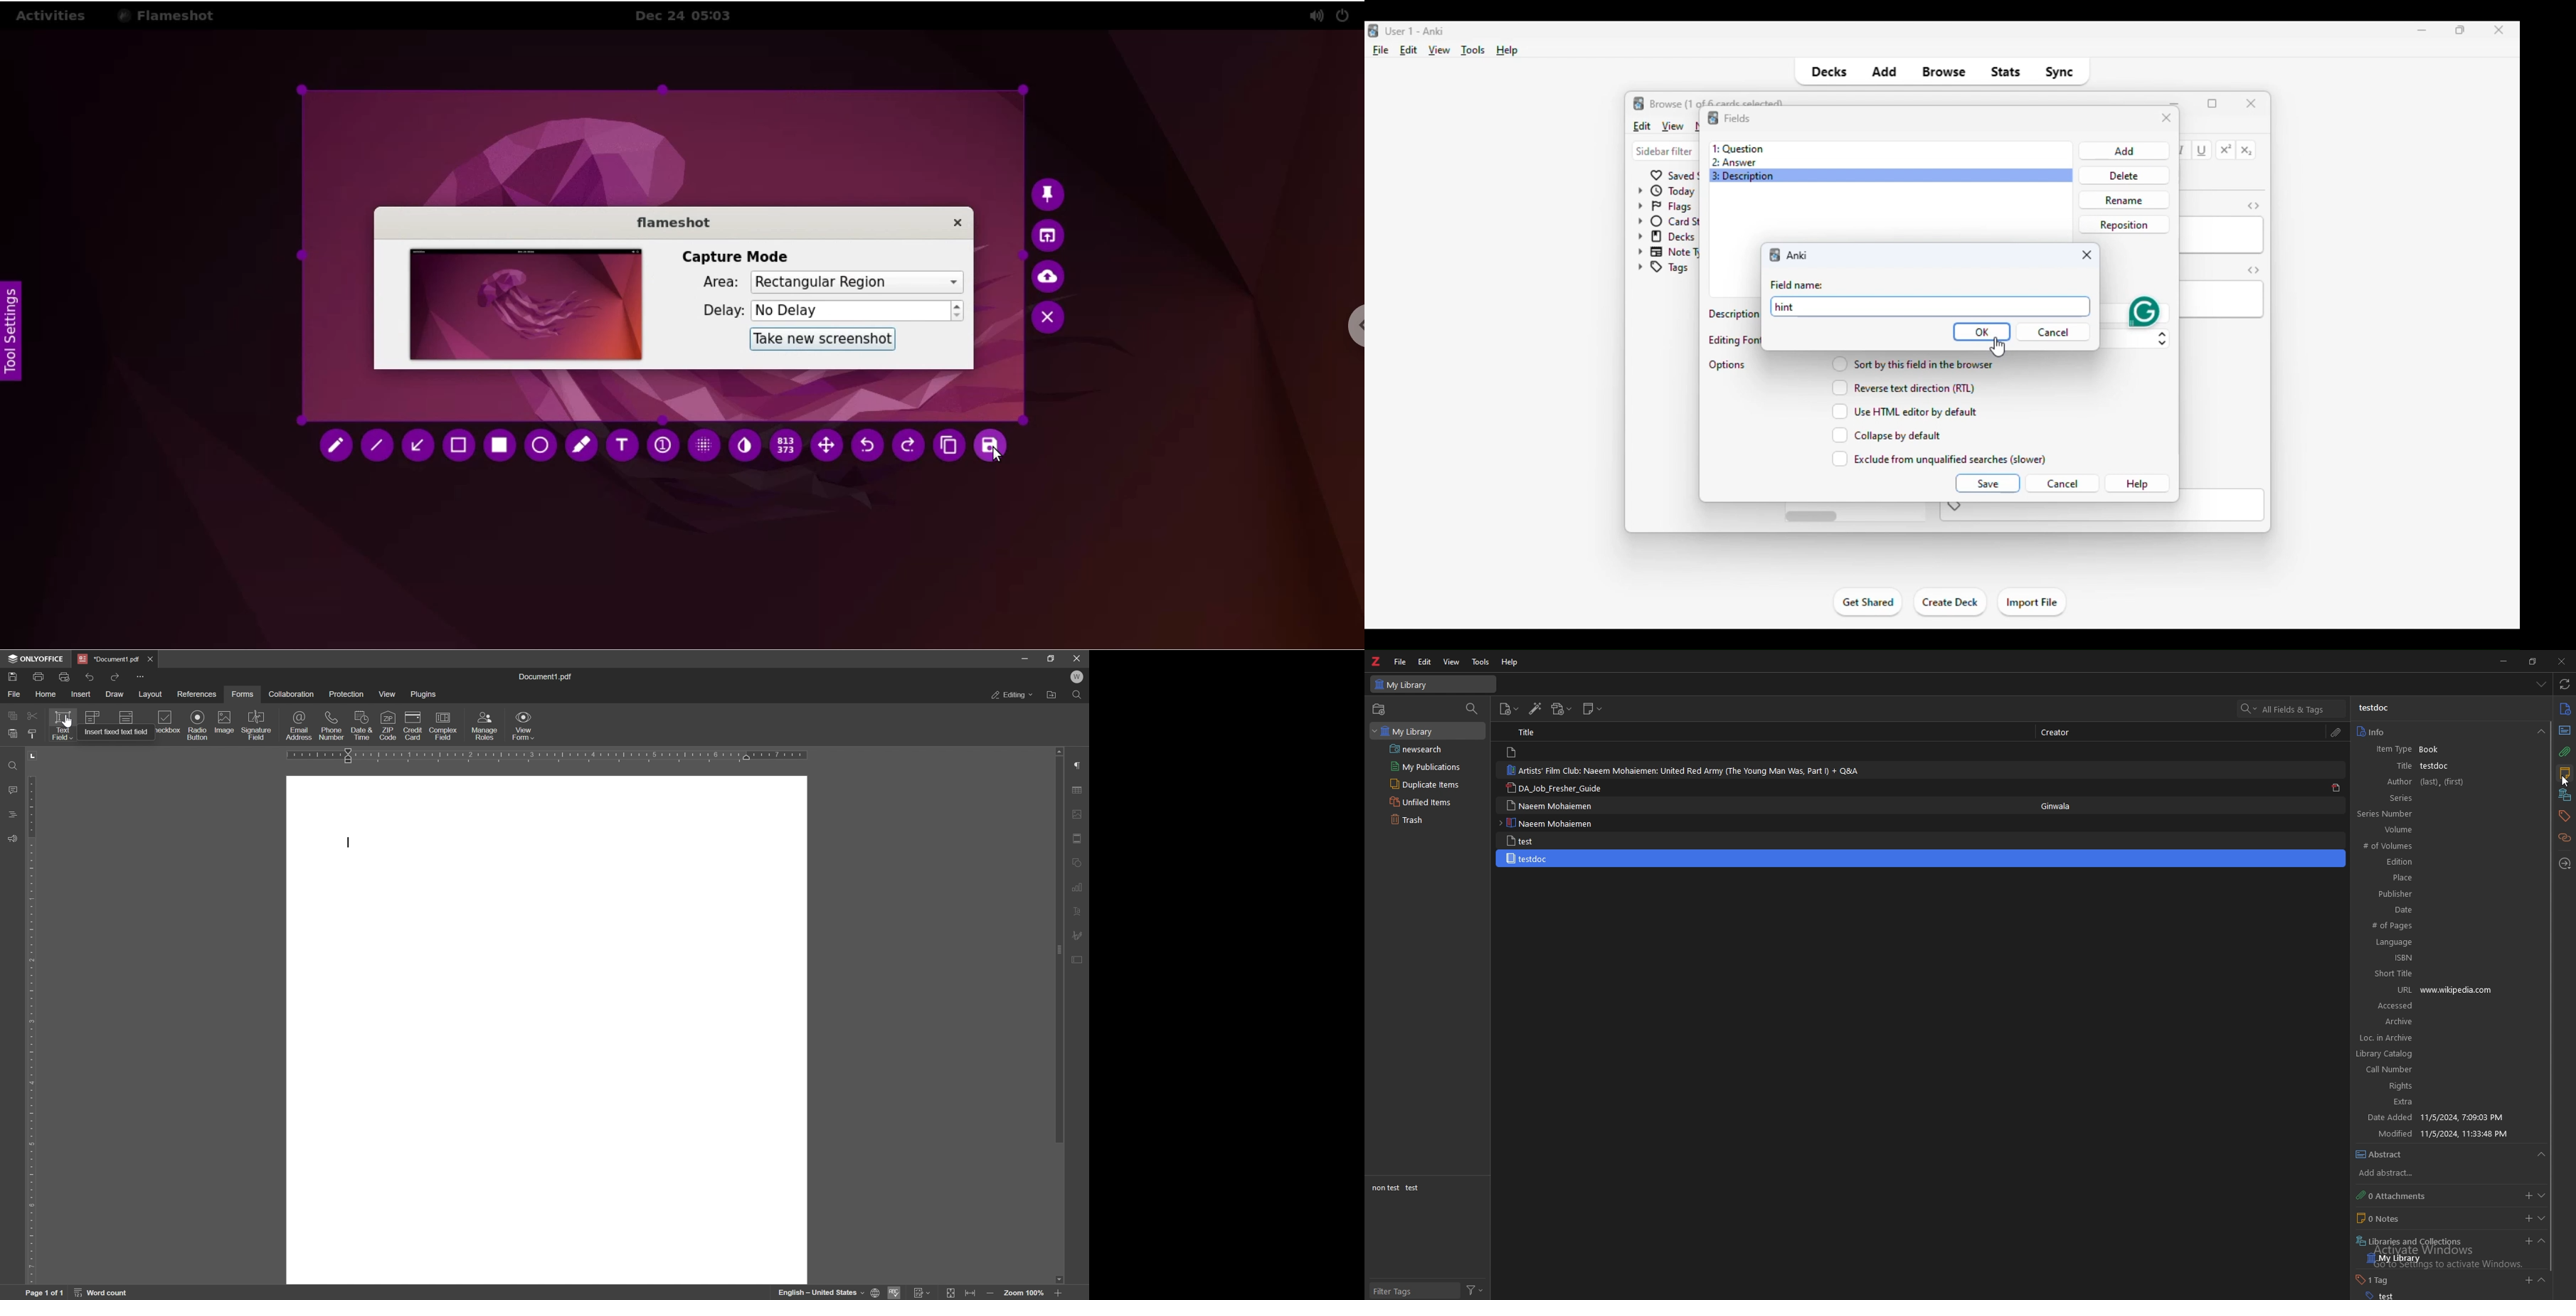 The width and height of the screenshot is (2576, 1316). I want to click on artists' film club: naeem mohaiemen: united red army (the young man was, part I) + q&a, so click(1683, 771).